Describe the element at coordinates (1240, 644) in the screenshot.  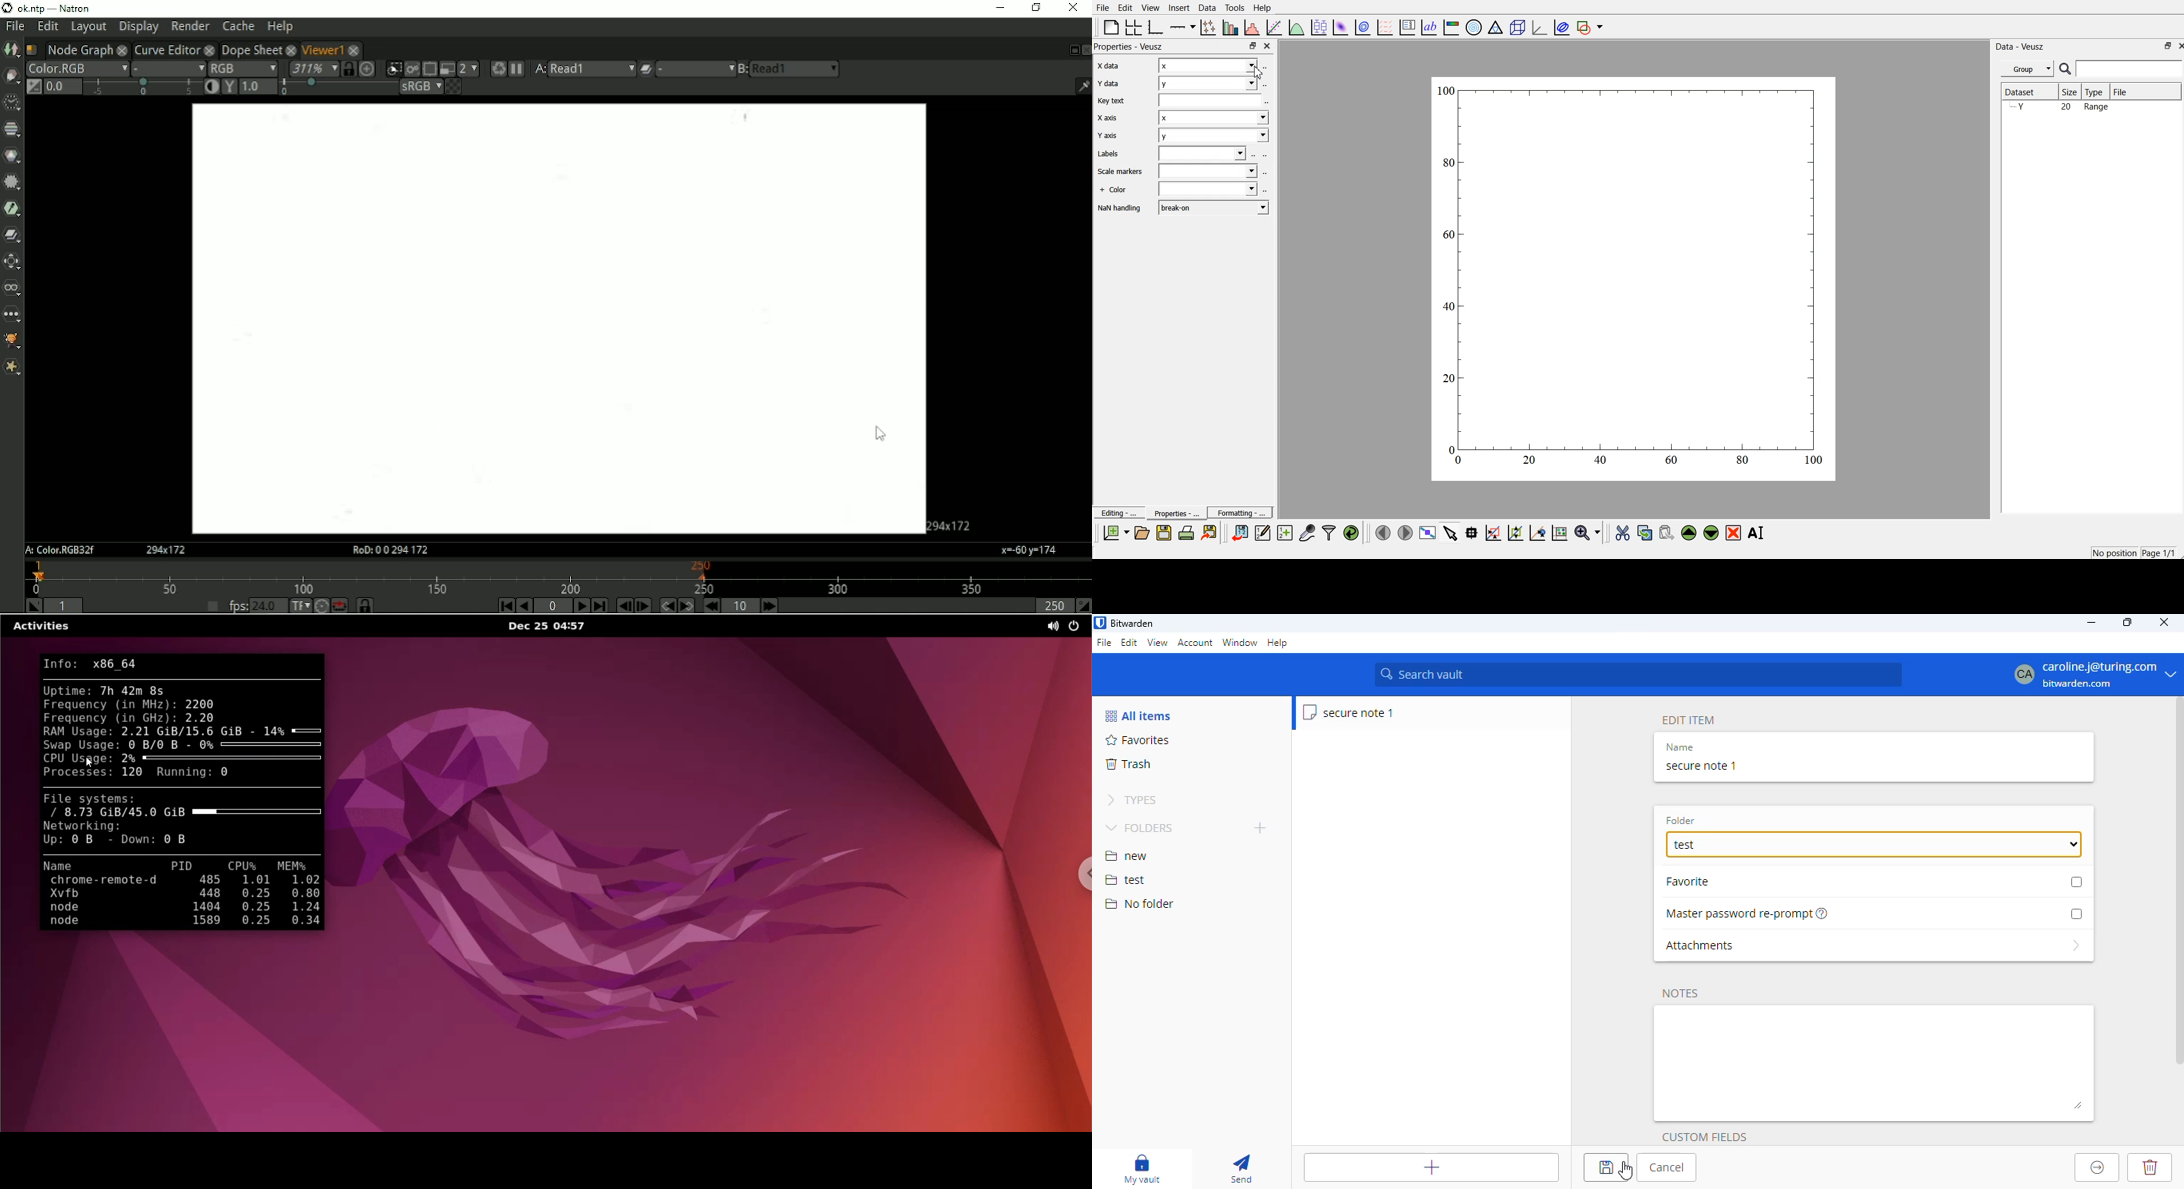
I see `window` at that location.